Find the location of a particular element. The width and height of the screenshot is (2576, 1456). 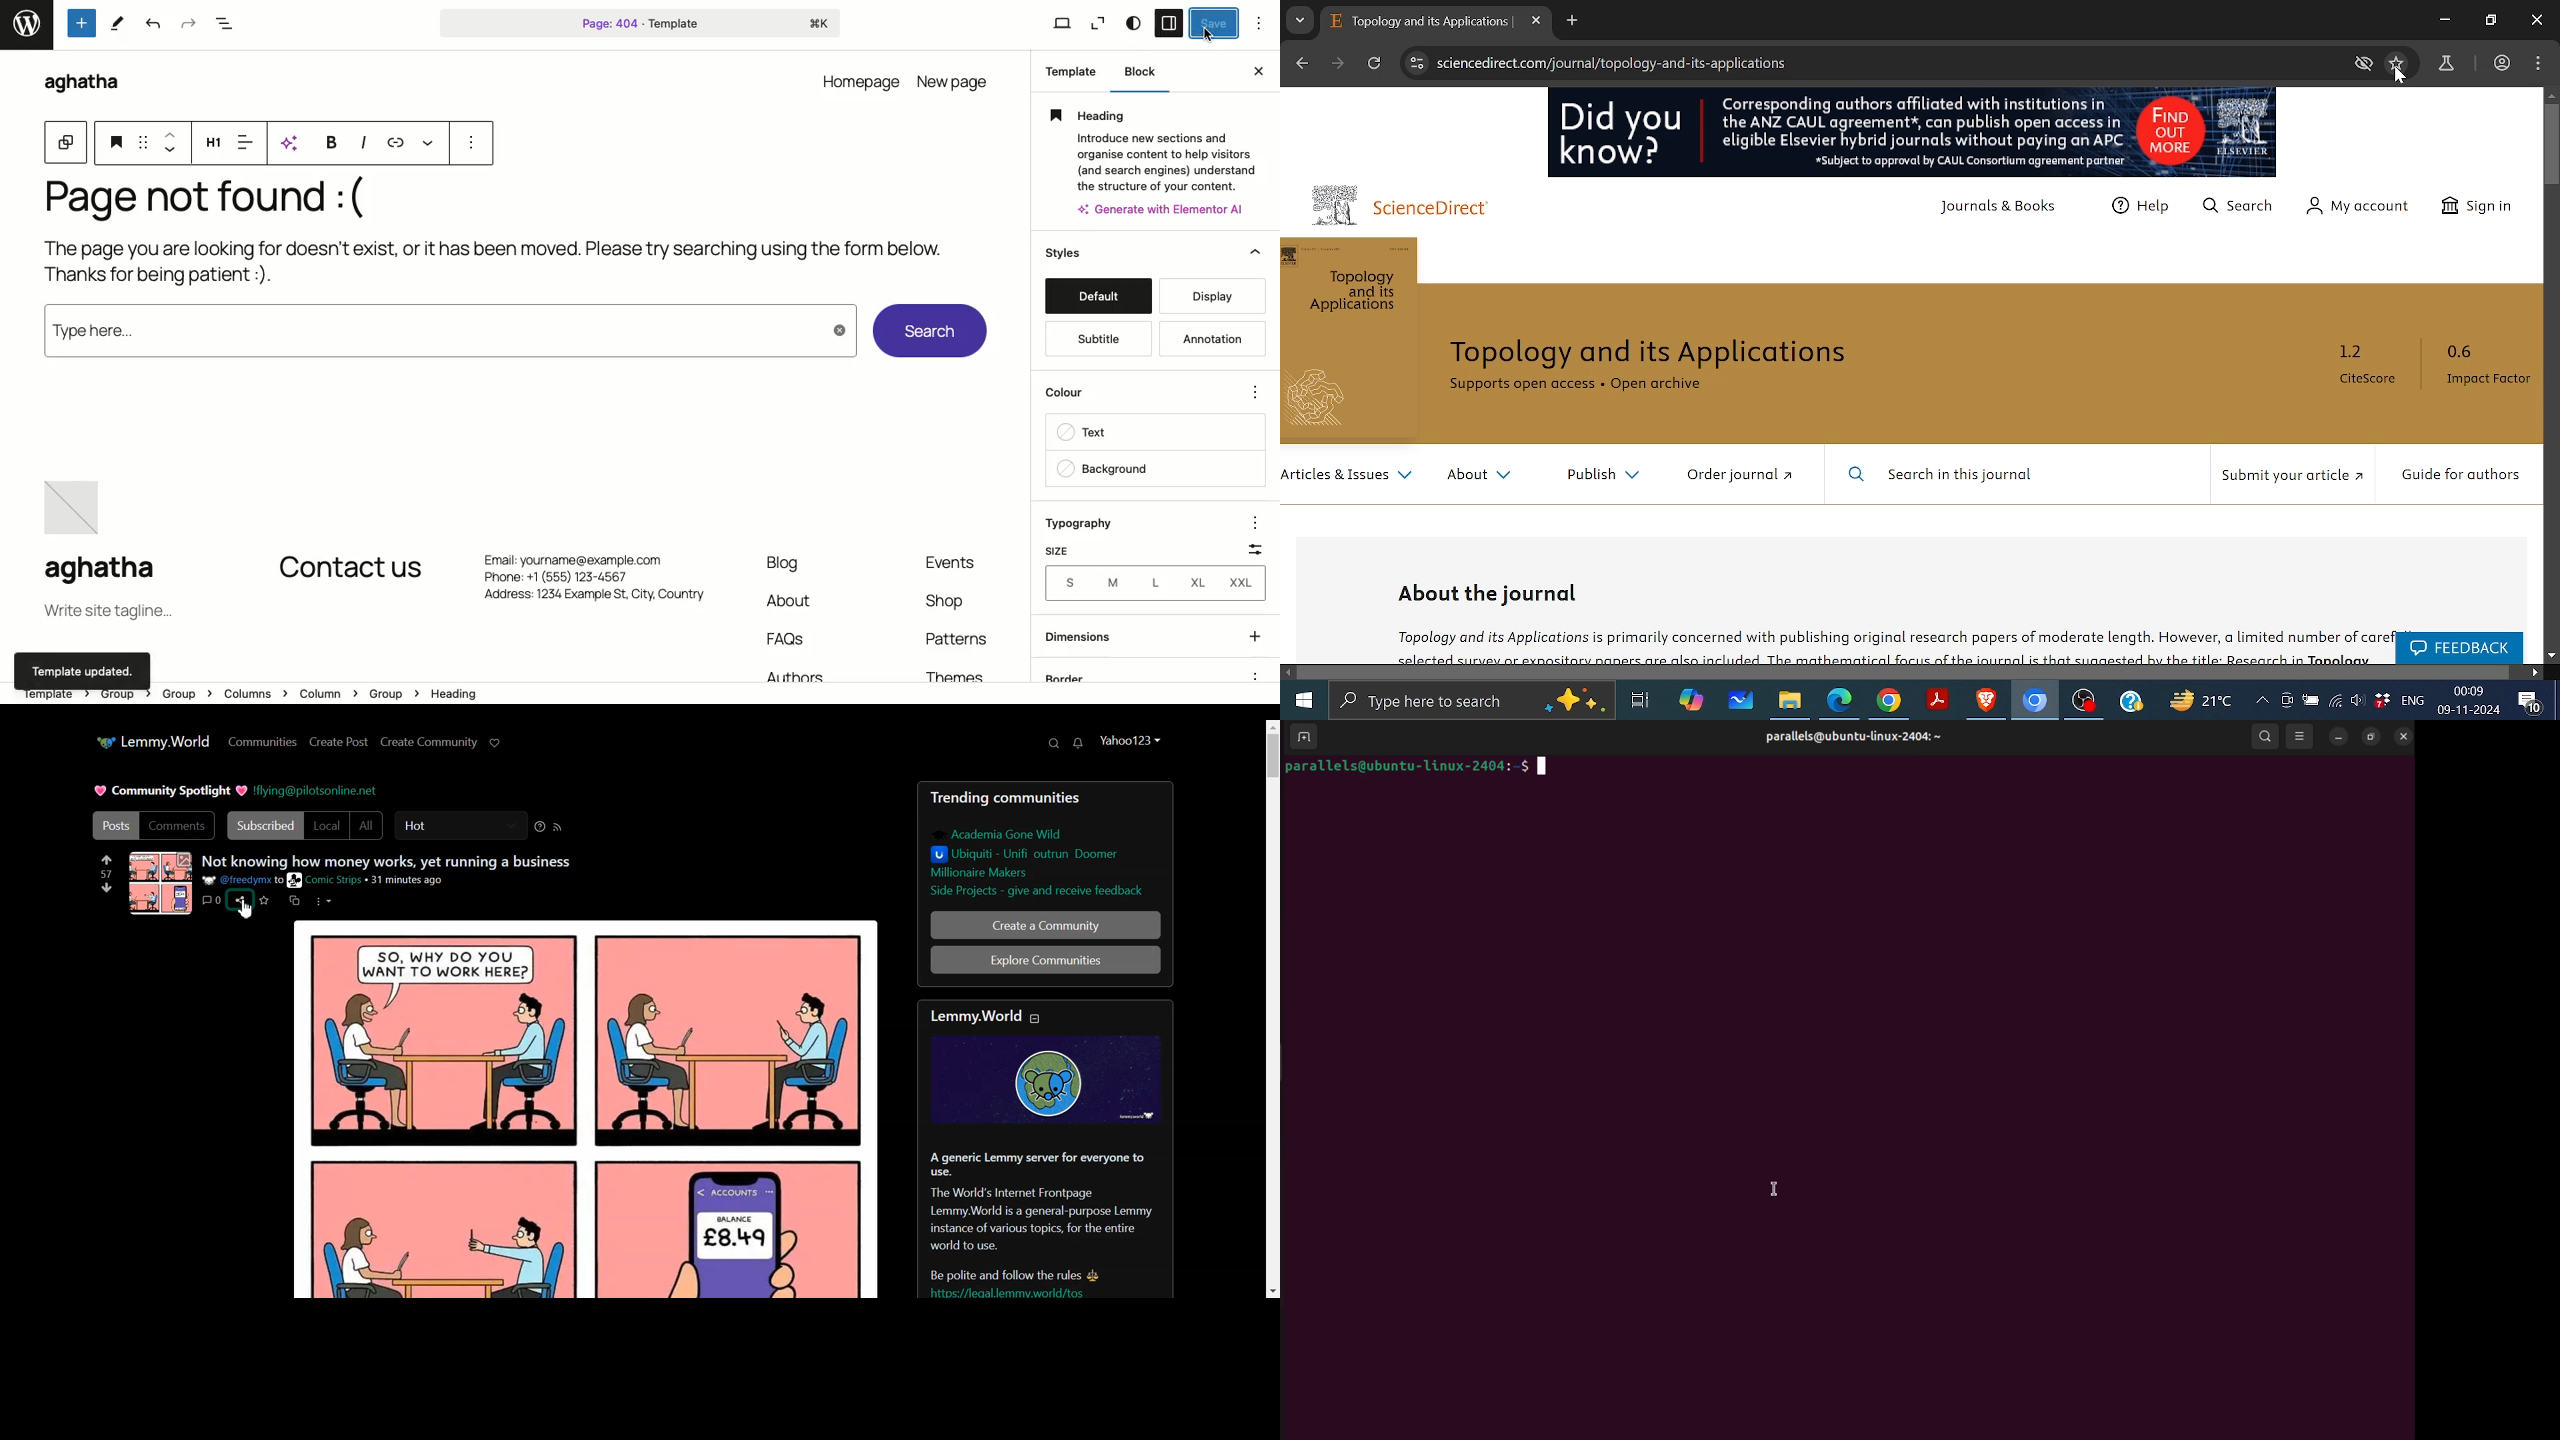

Copy is located at coordinates (295, 901).